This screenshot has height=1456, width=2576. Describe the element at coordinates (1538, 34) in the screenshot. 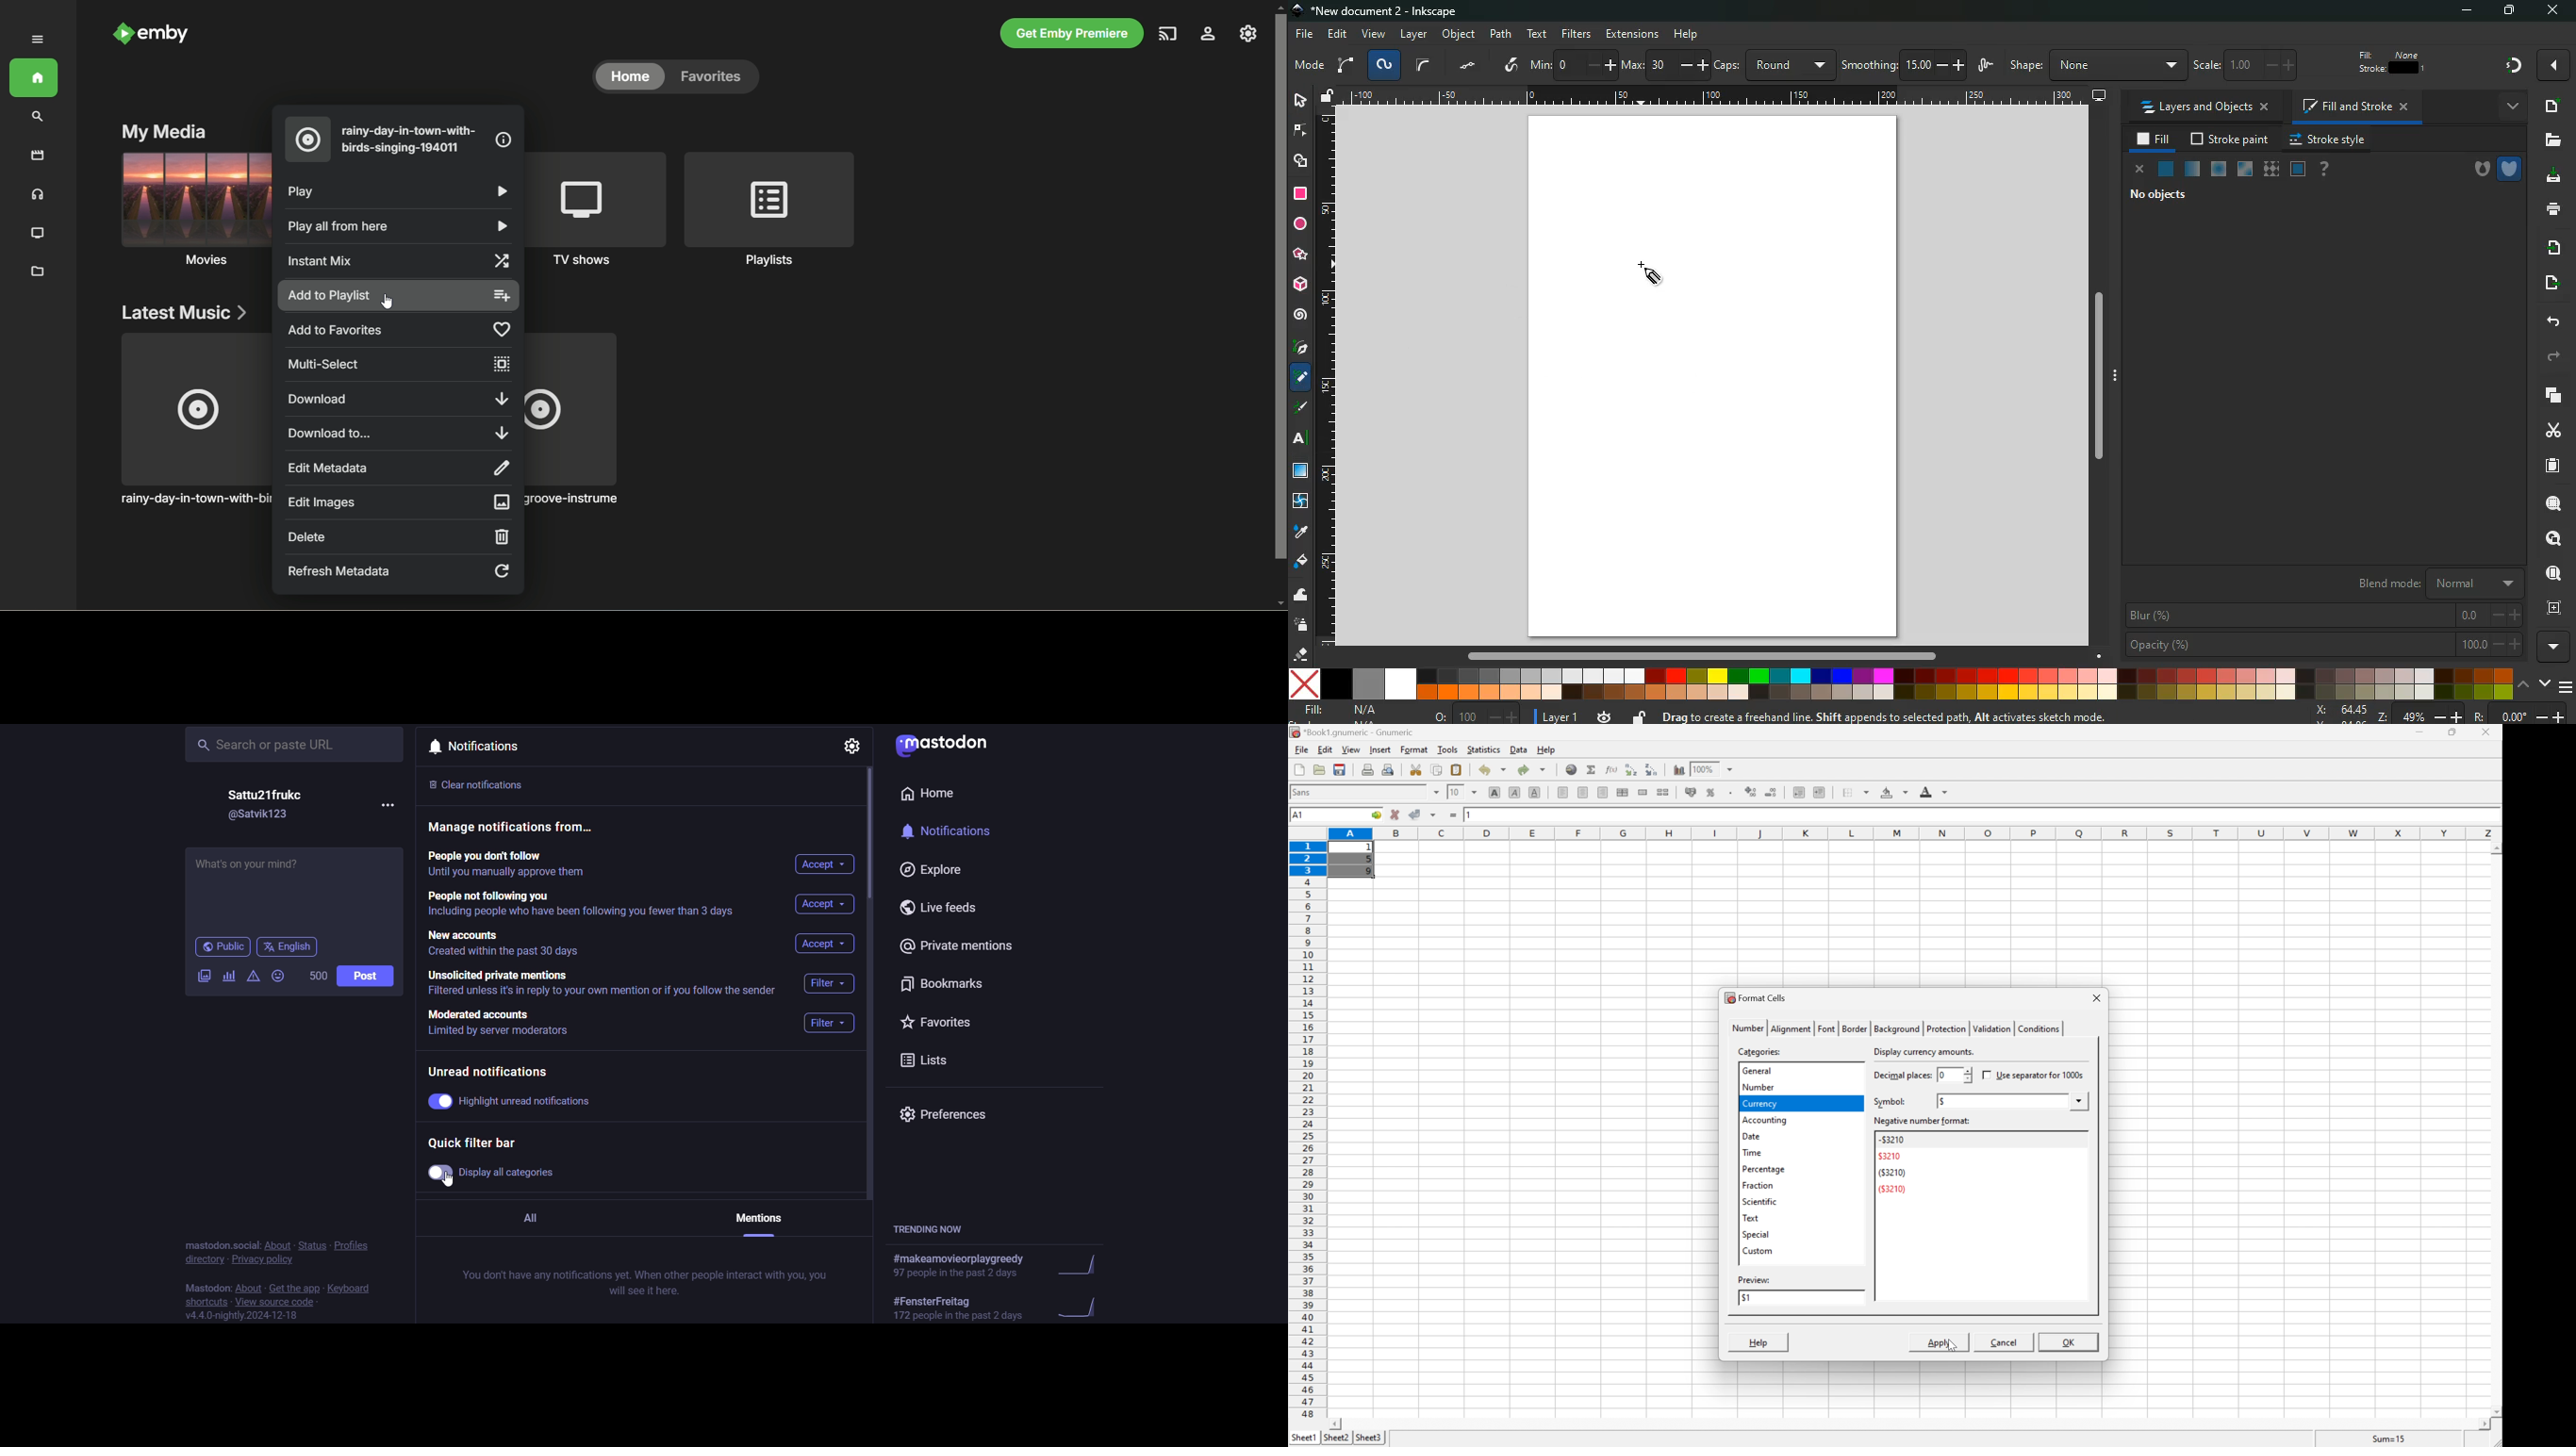

I see `text` at that location.